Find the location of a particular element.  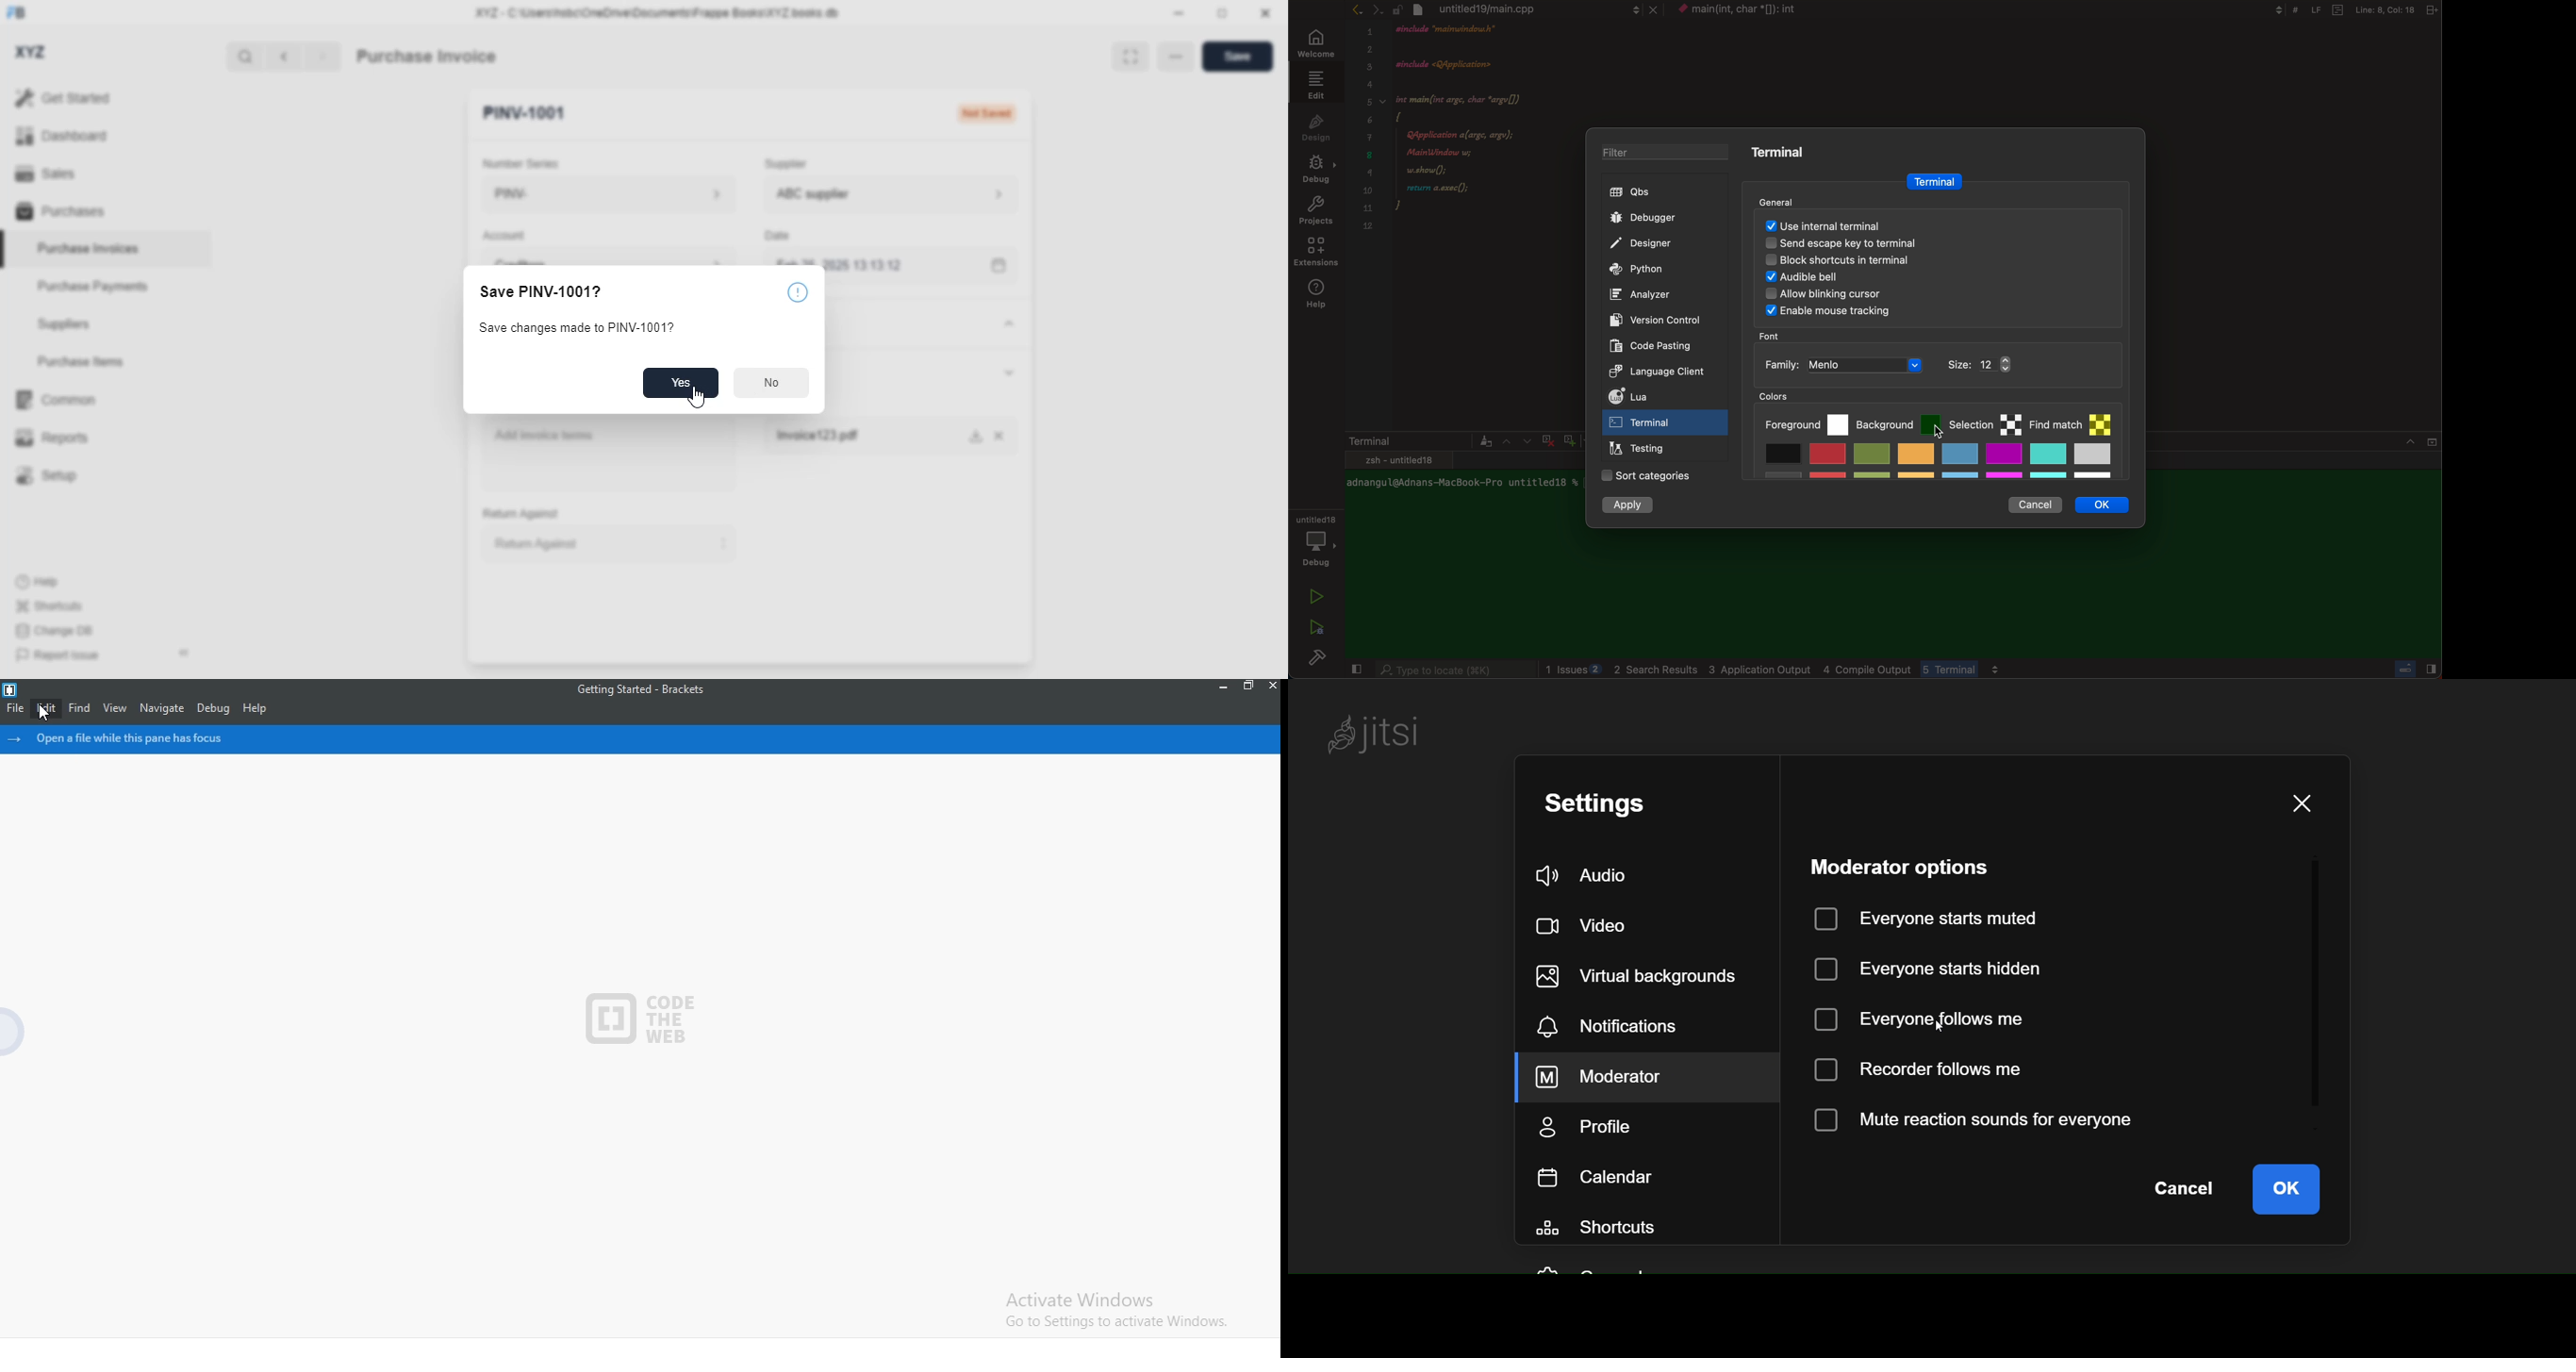

cancel is located at coordinates (2185, 1190).